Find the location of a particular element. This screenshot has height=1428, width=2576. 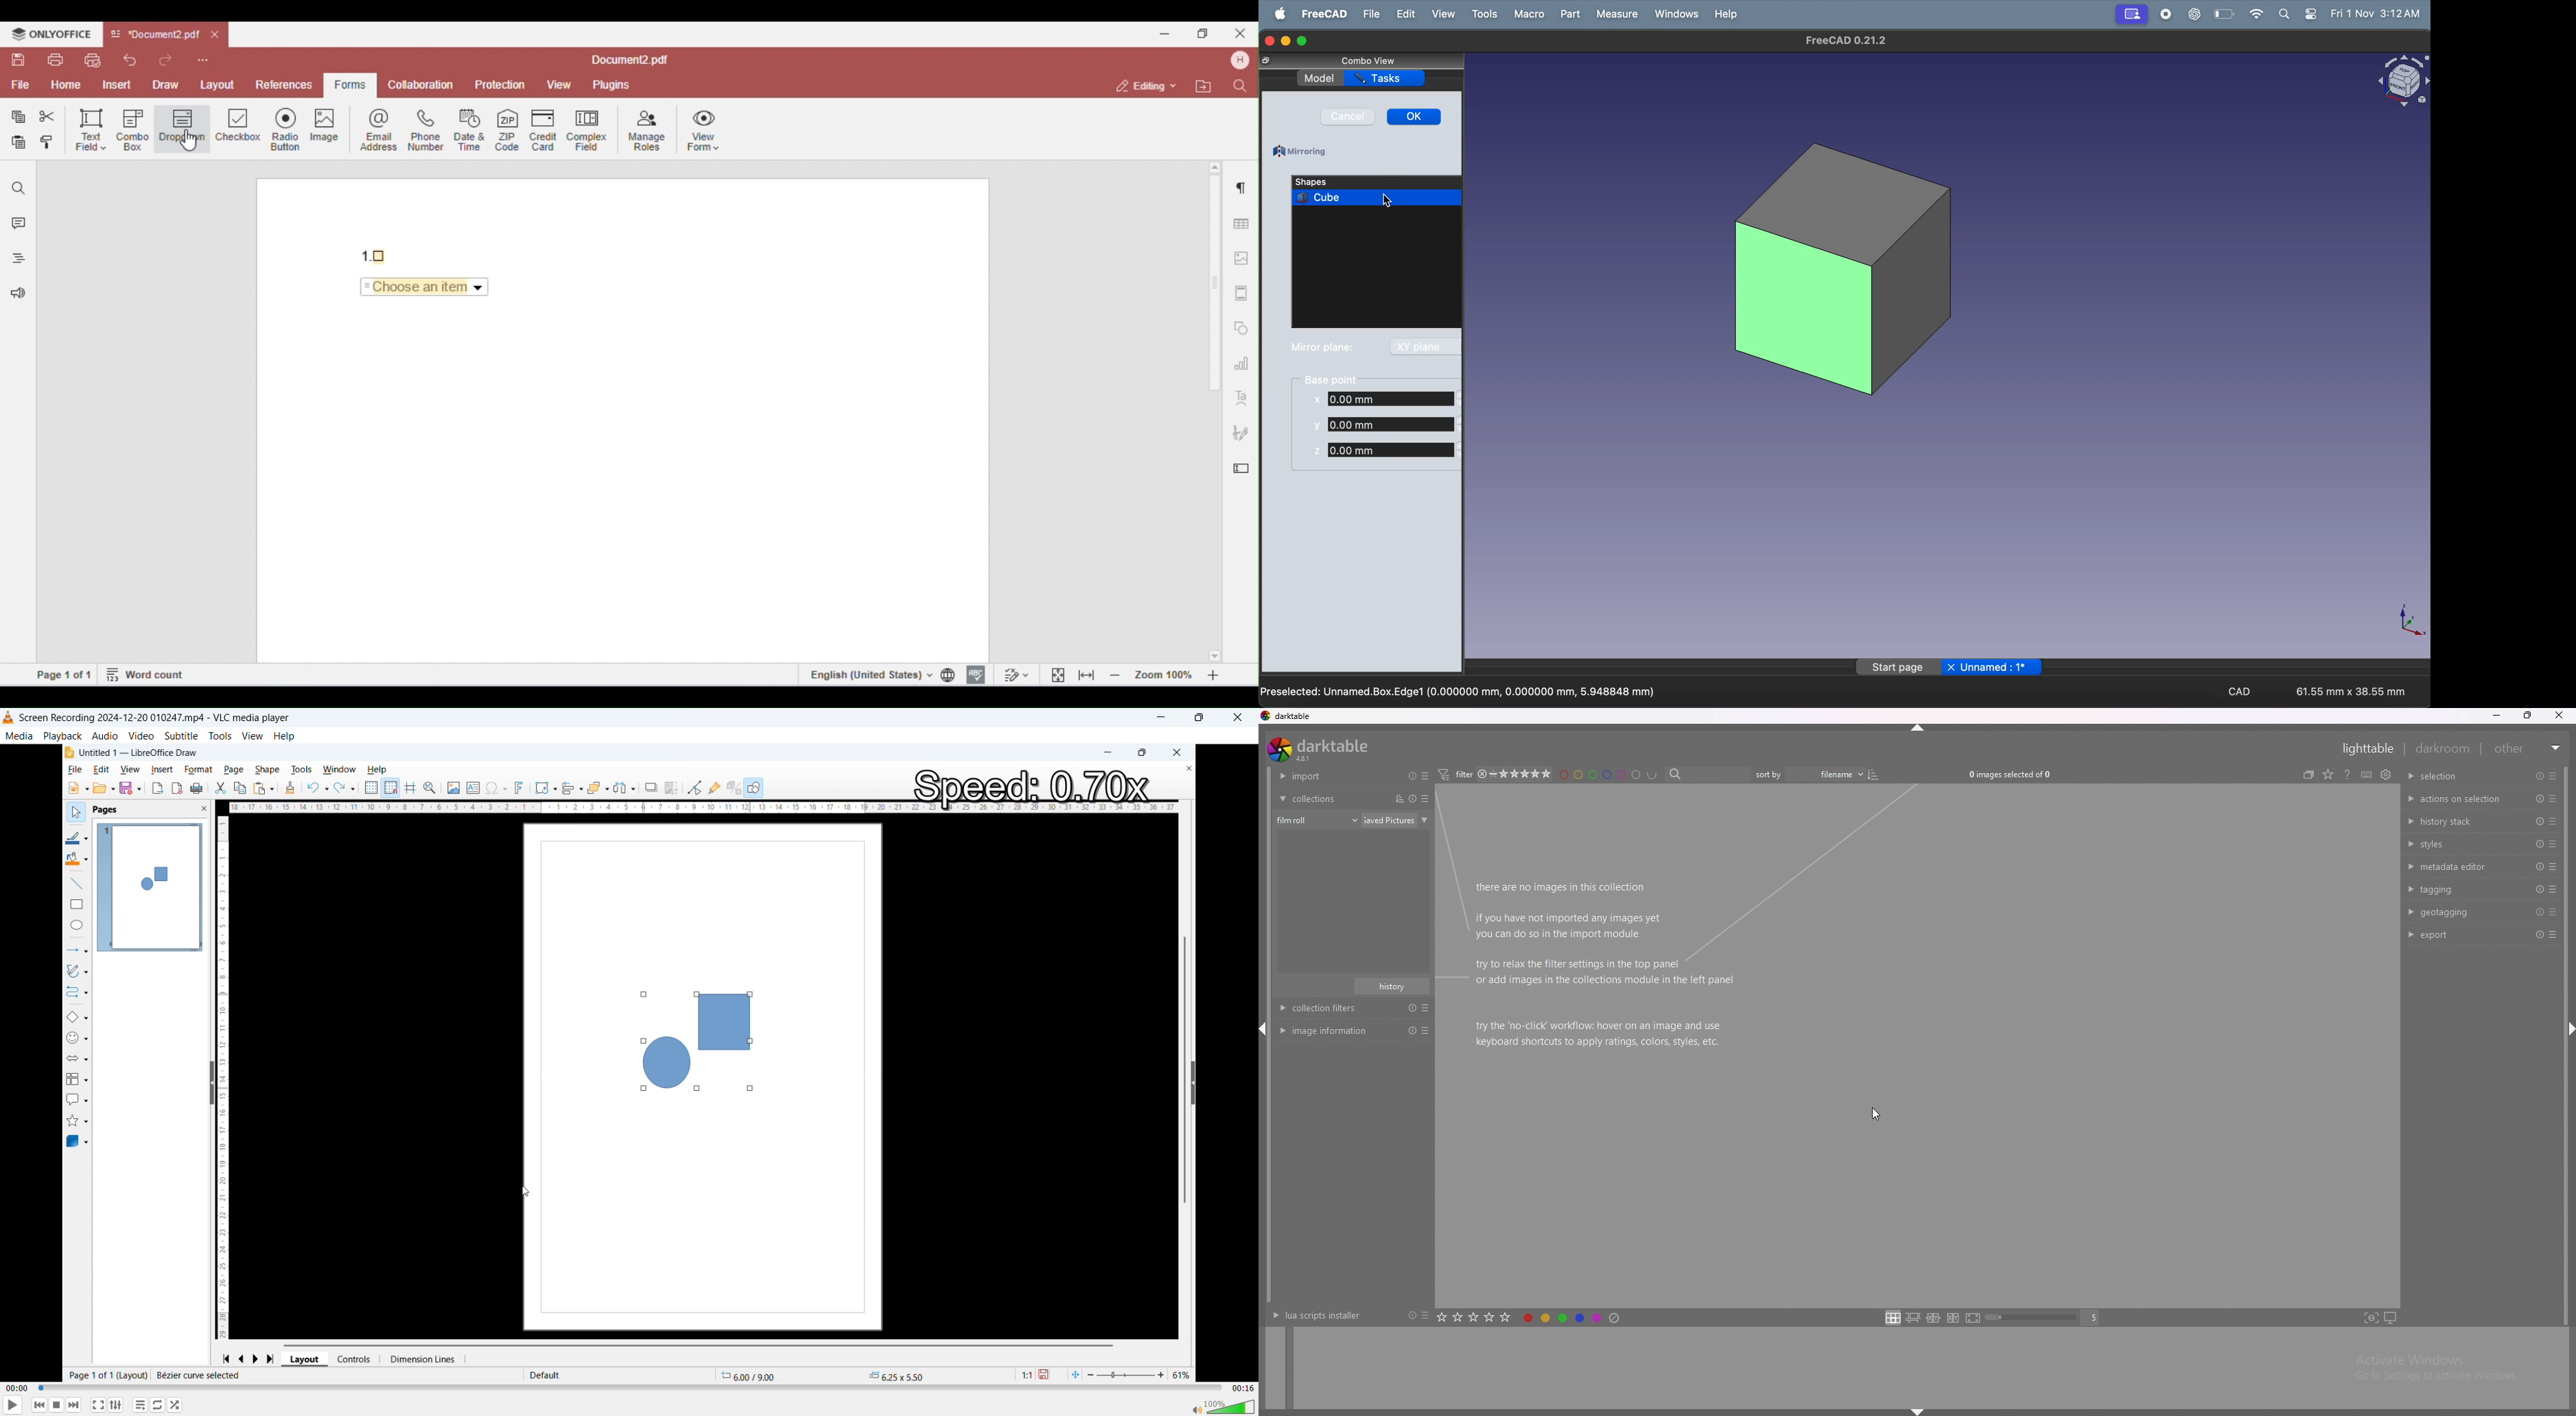

if you have not imported any images yet you can do so in the import module is located at coordinates (1569, 925).